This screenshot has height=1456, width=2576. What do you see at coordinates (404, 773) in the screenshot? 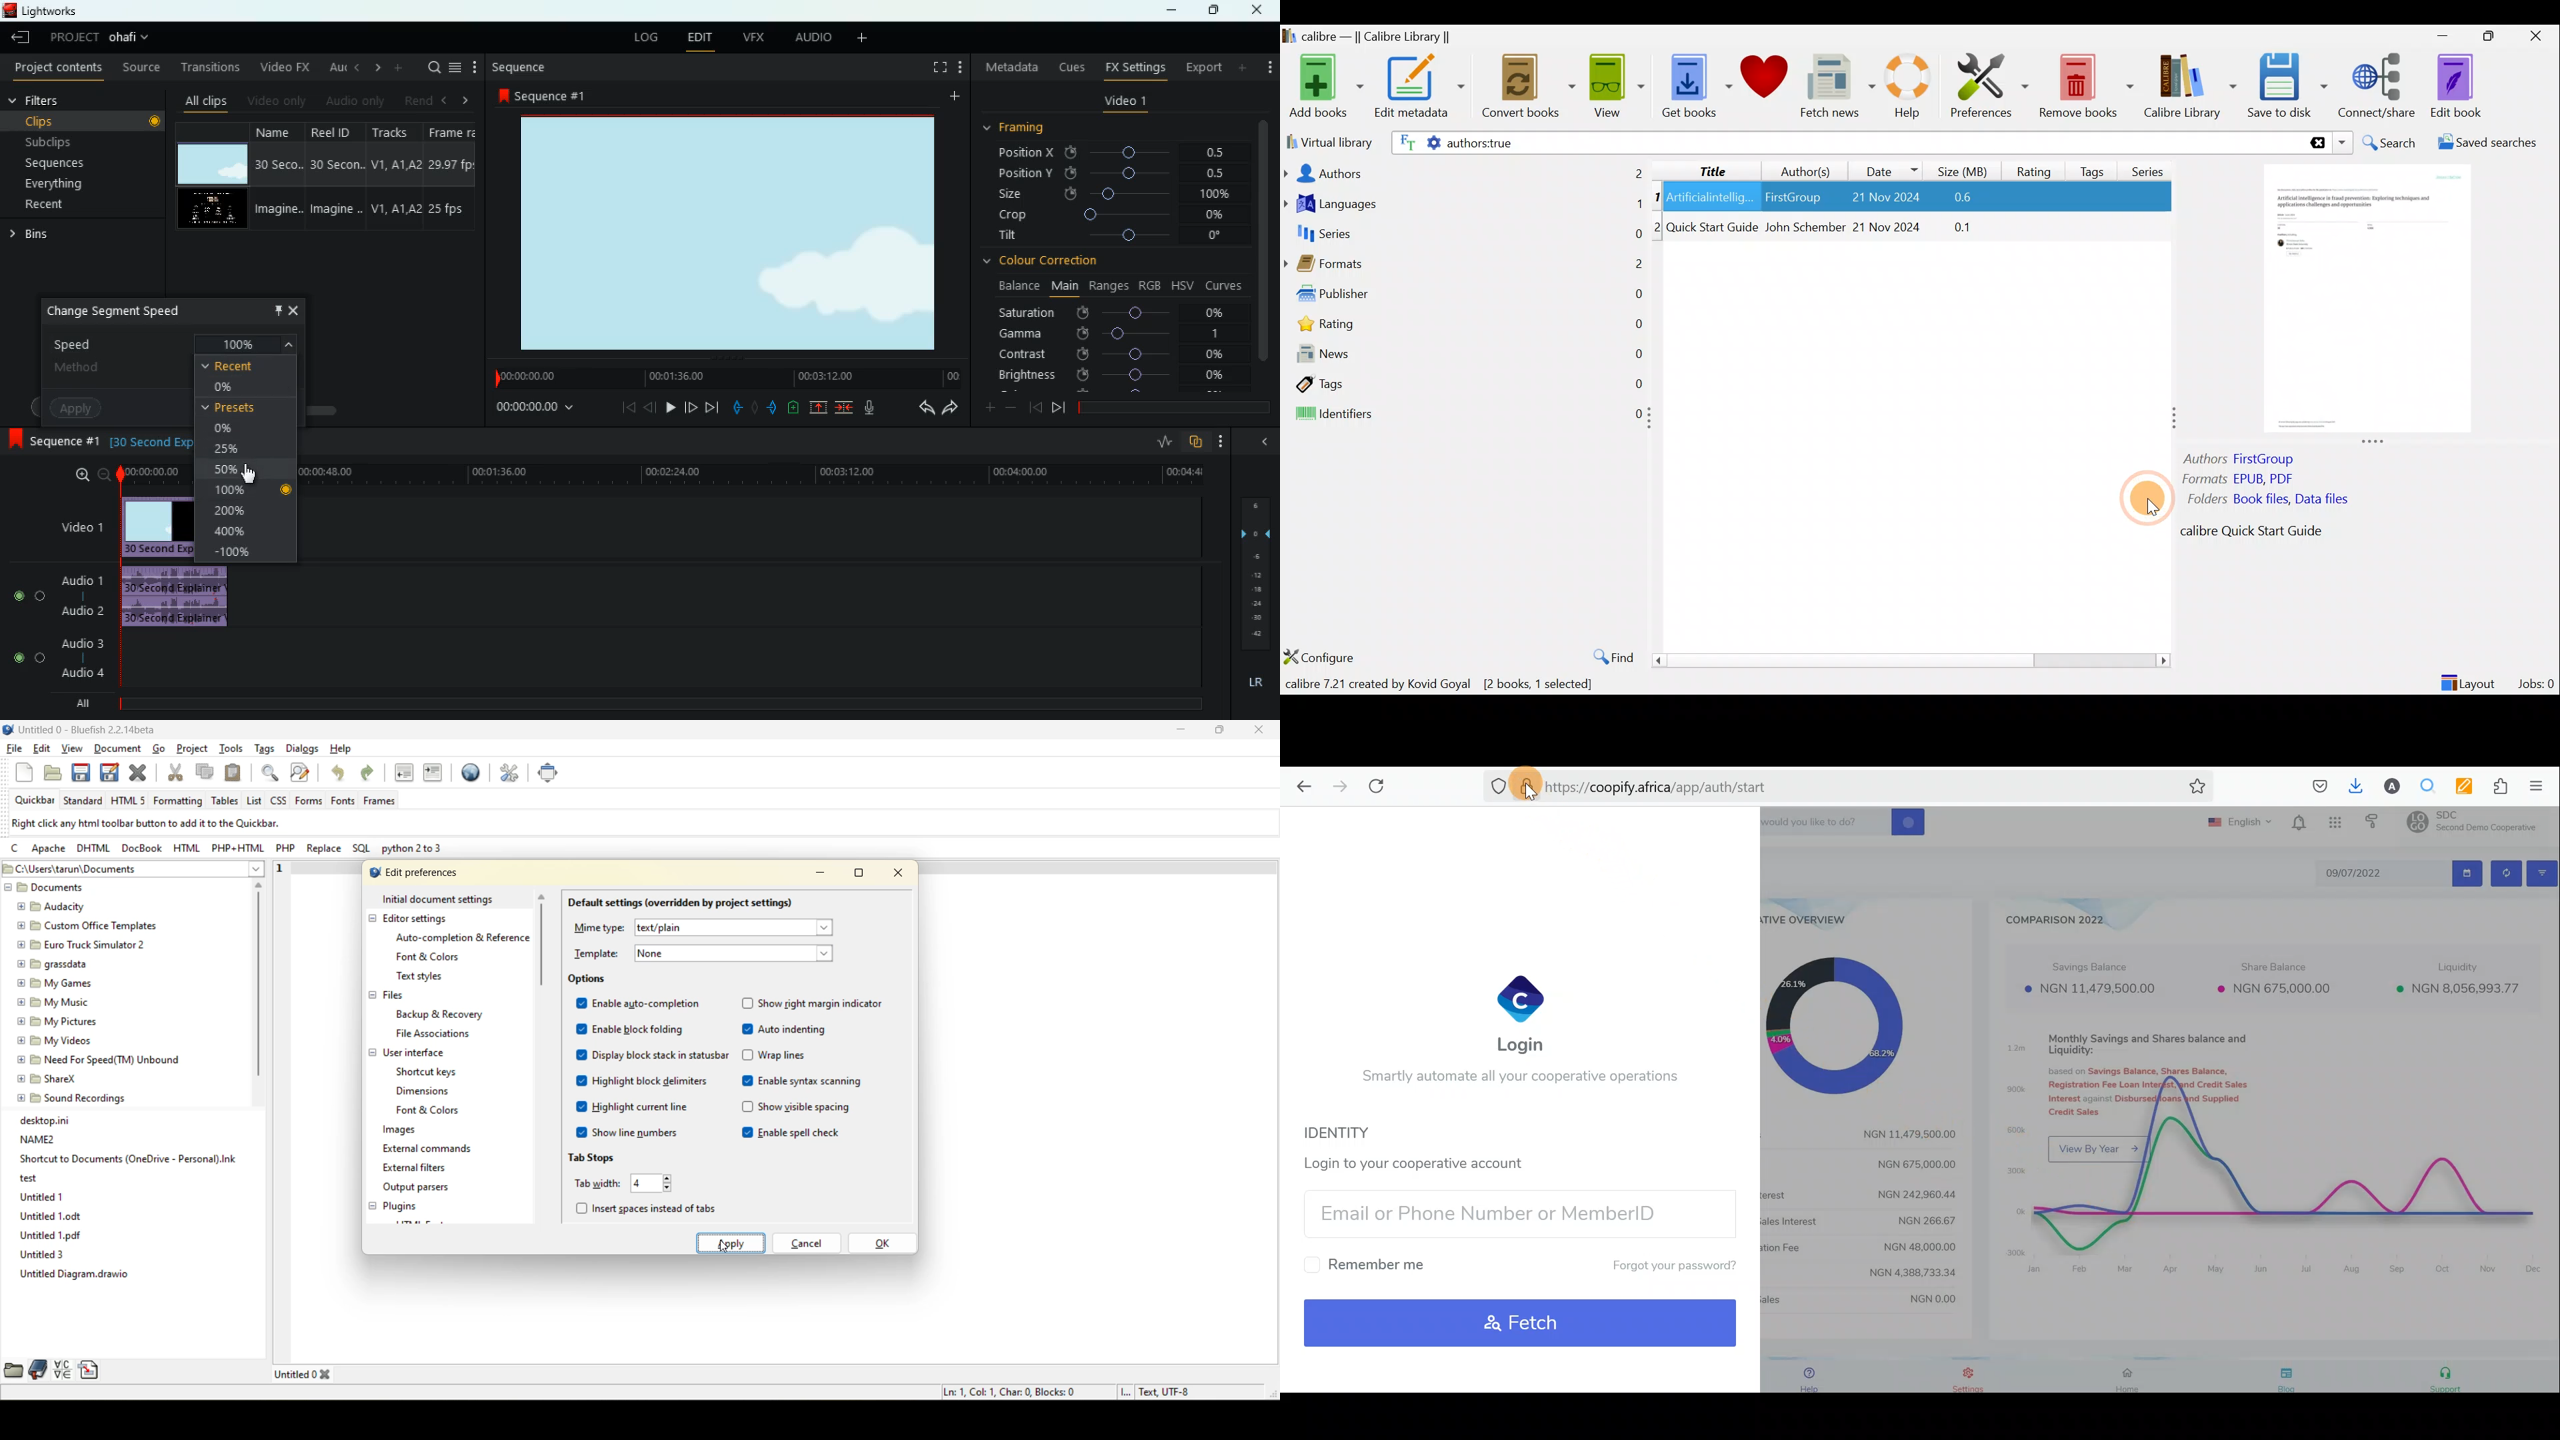
I see `unindent` at bounding box center [404, 773].